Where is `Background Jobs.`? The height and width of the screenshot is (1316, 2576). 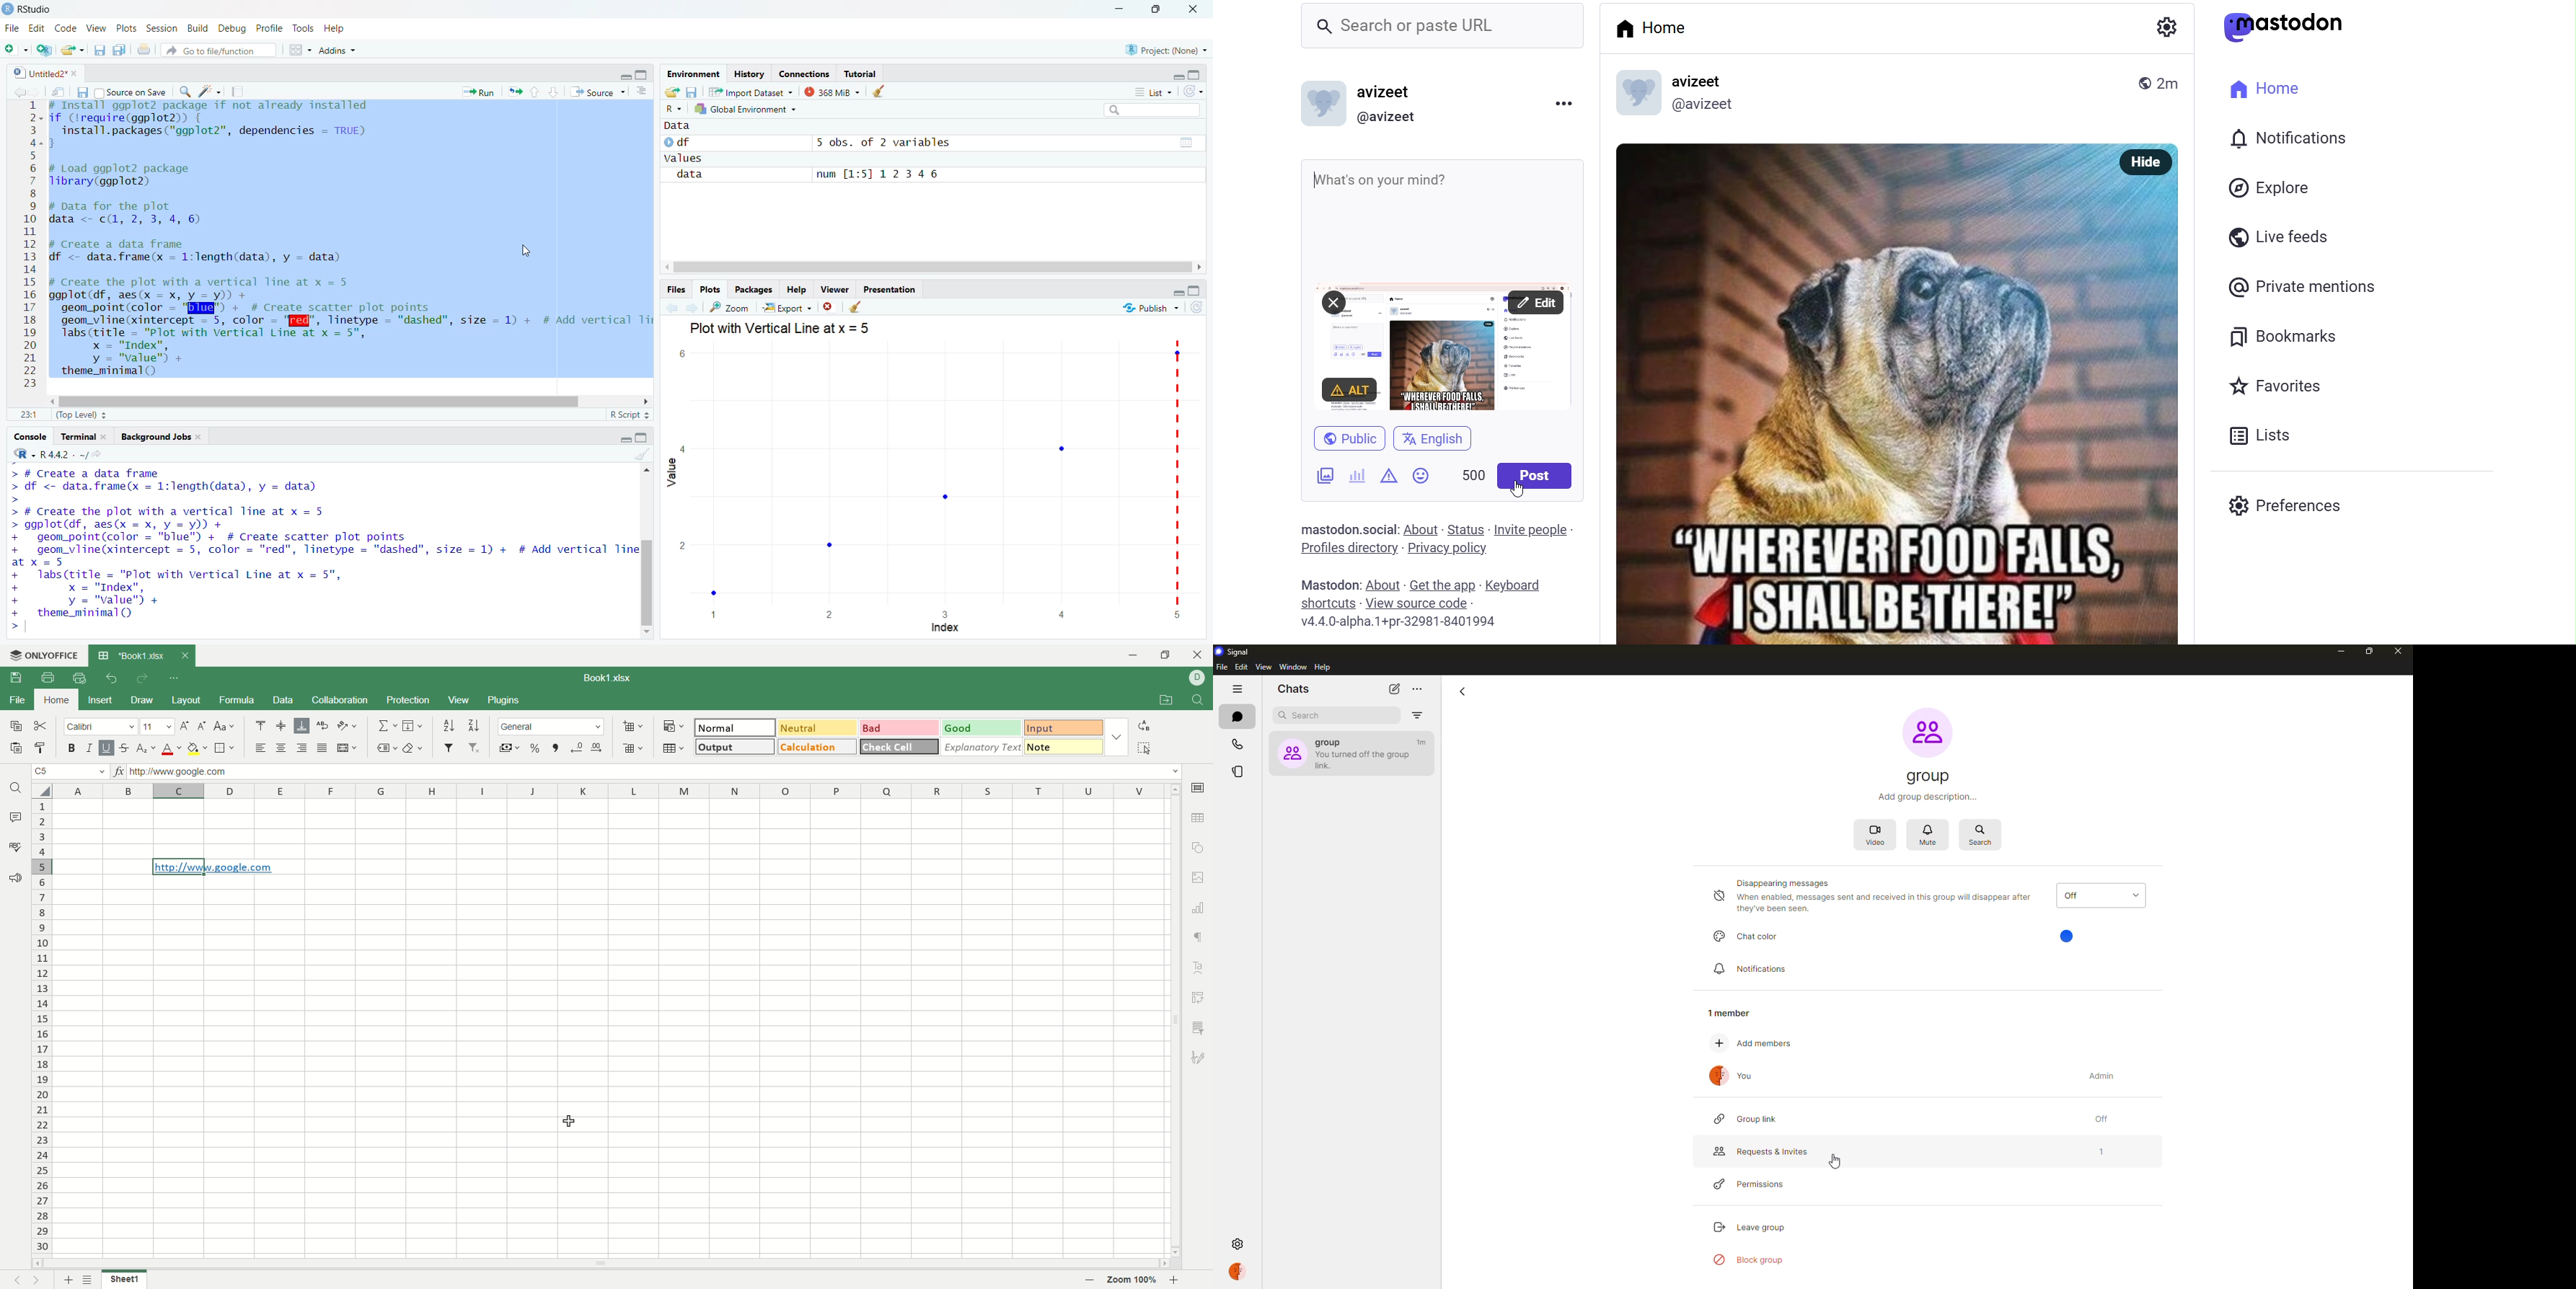
Background Jobs. is located at coordinates (166, 437).